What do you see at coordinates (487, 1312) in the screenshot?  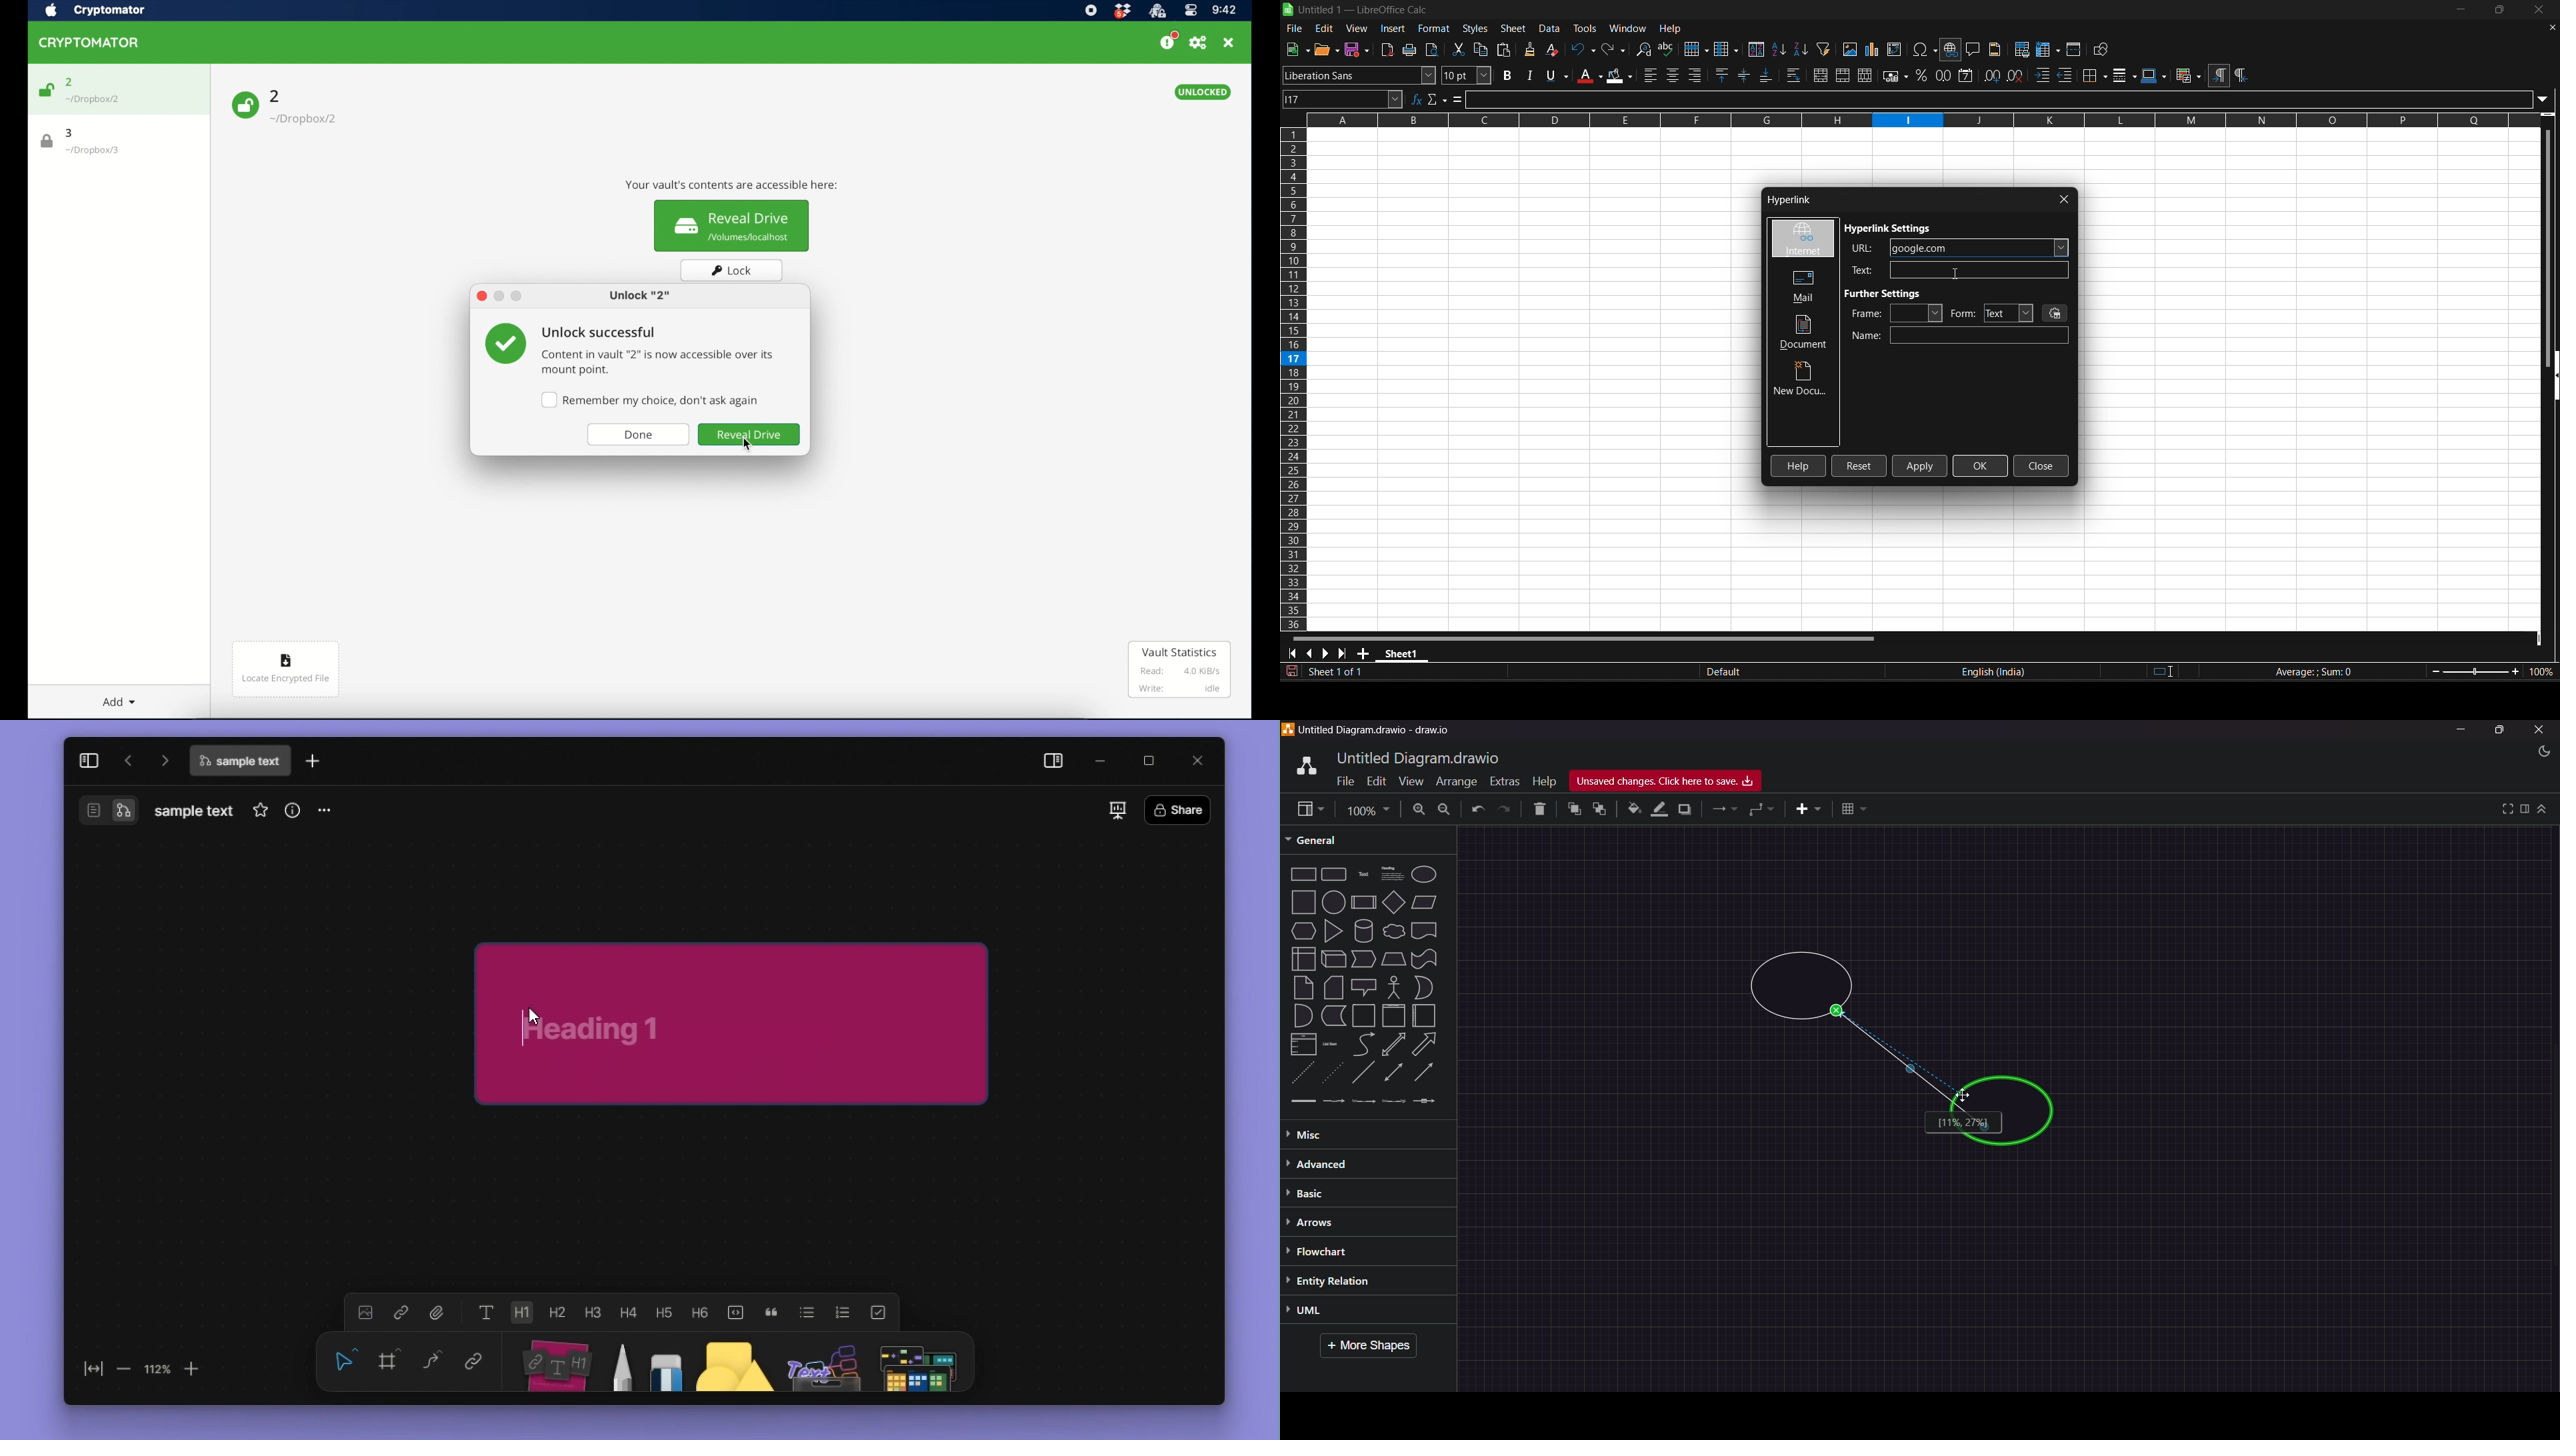 I see `text` at bounding box center [487, 1312].